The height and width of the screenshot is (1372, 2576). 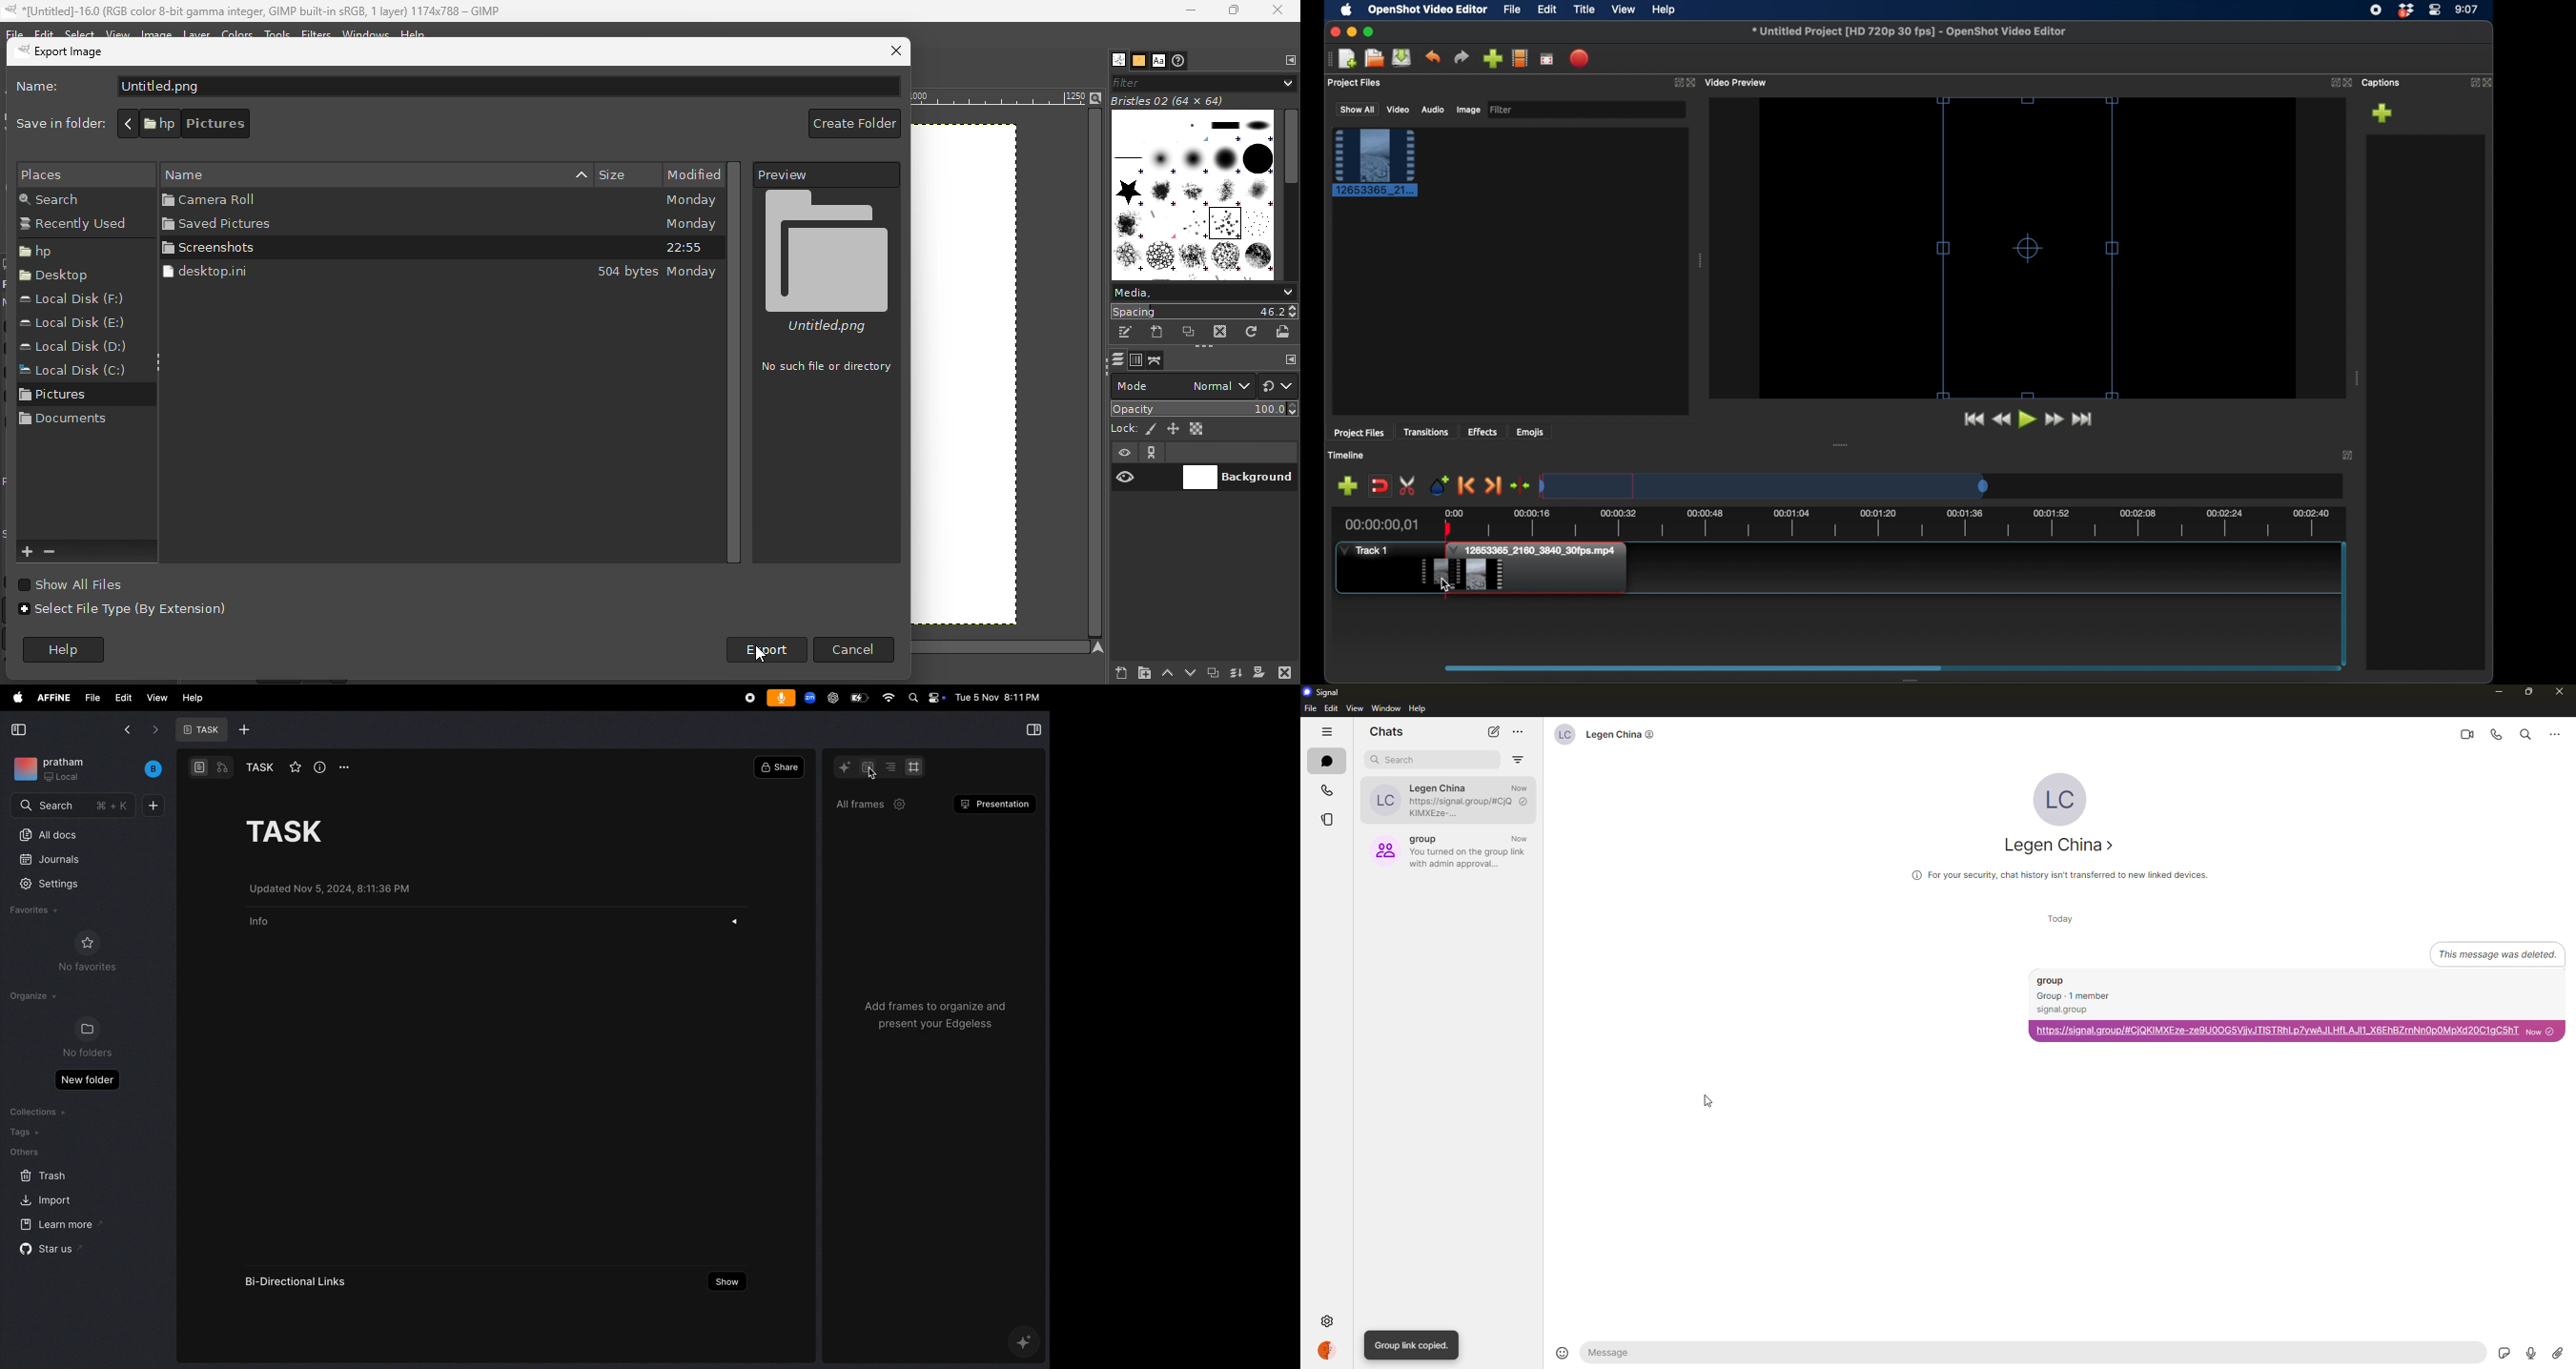 What do you see at coordinates (1333, 32) in the screenshot?
I see `close` at bounding box center [1333, 32].